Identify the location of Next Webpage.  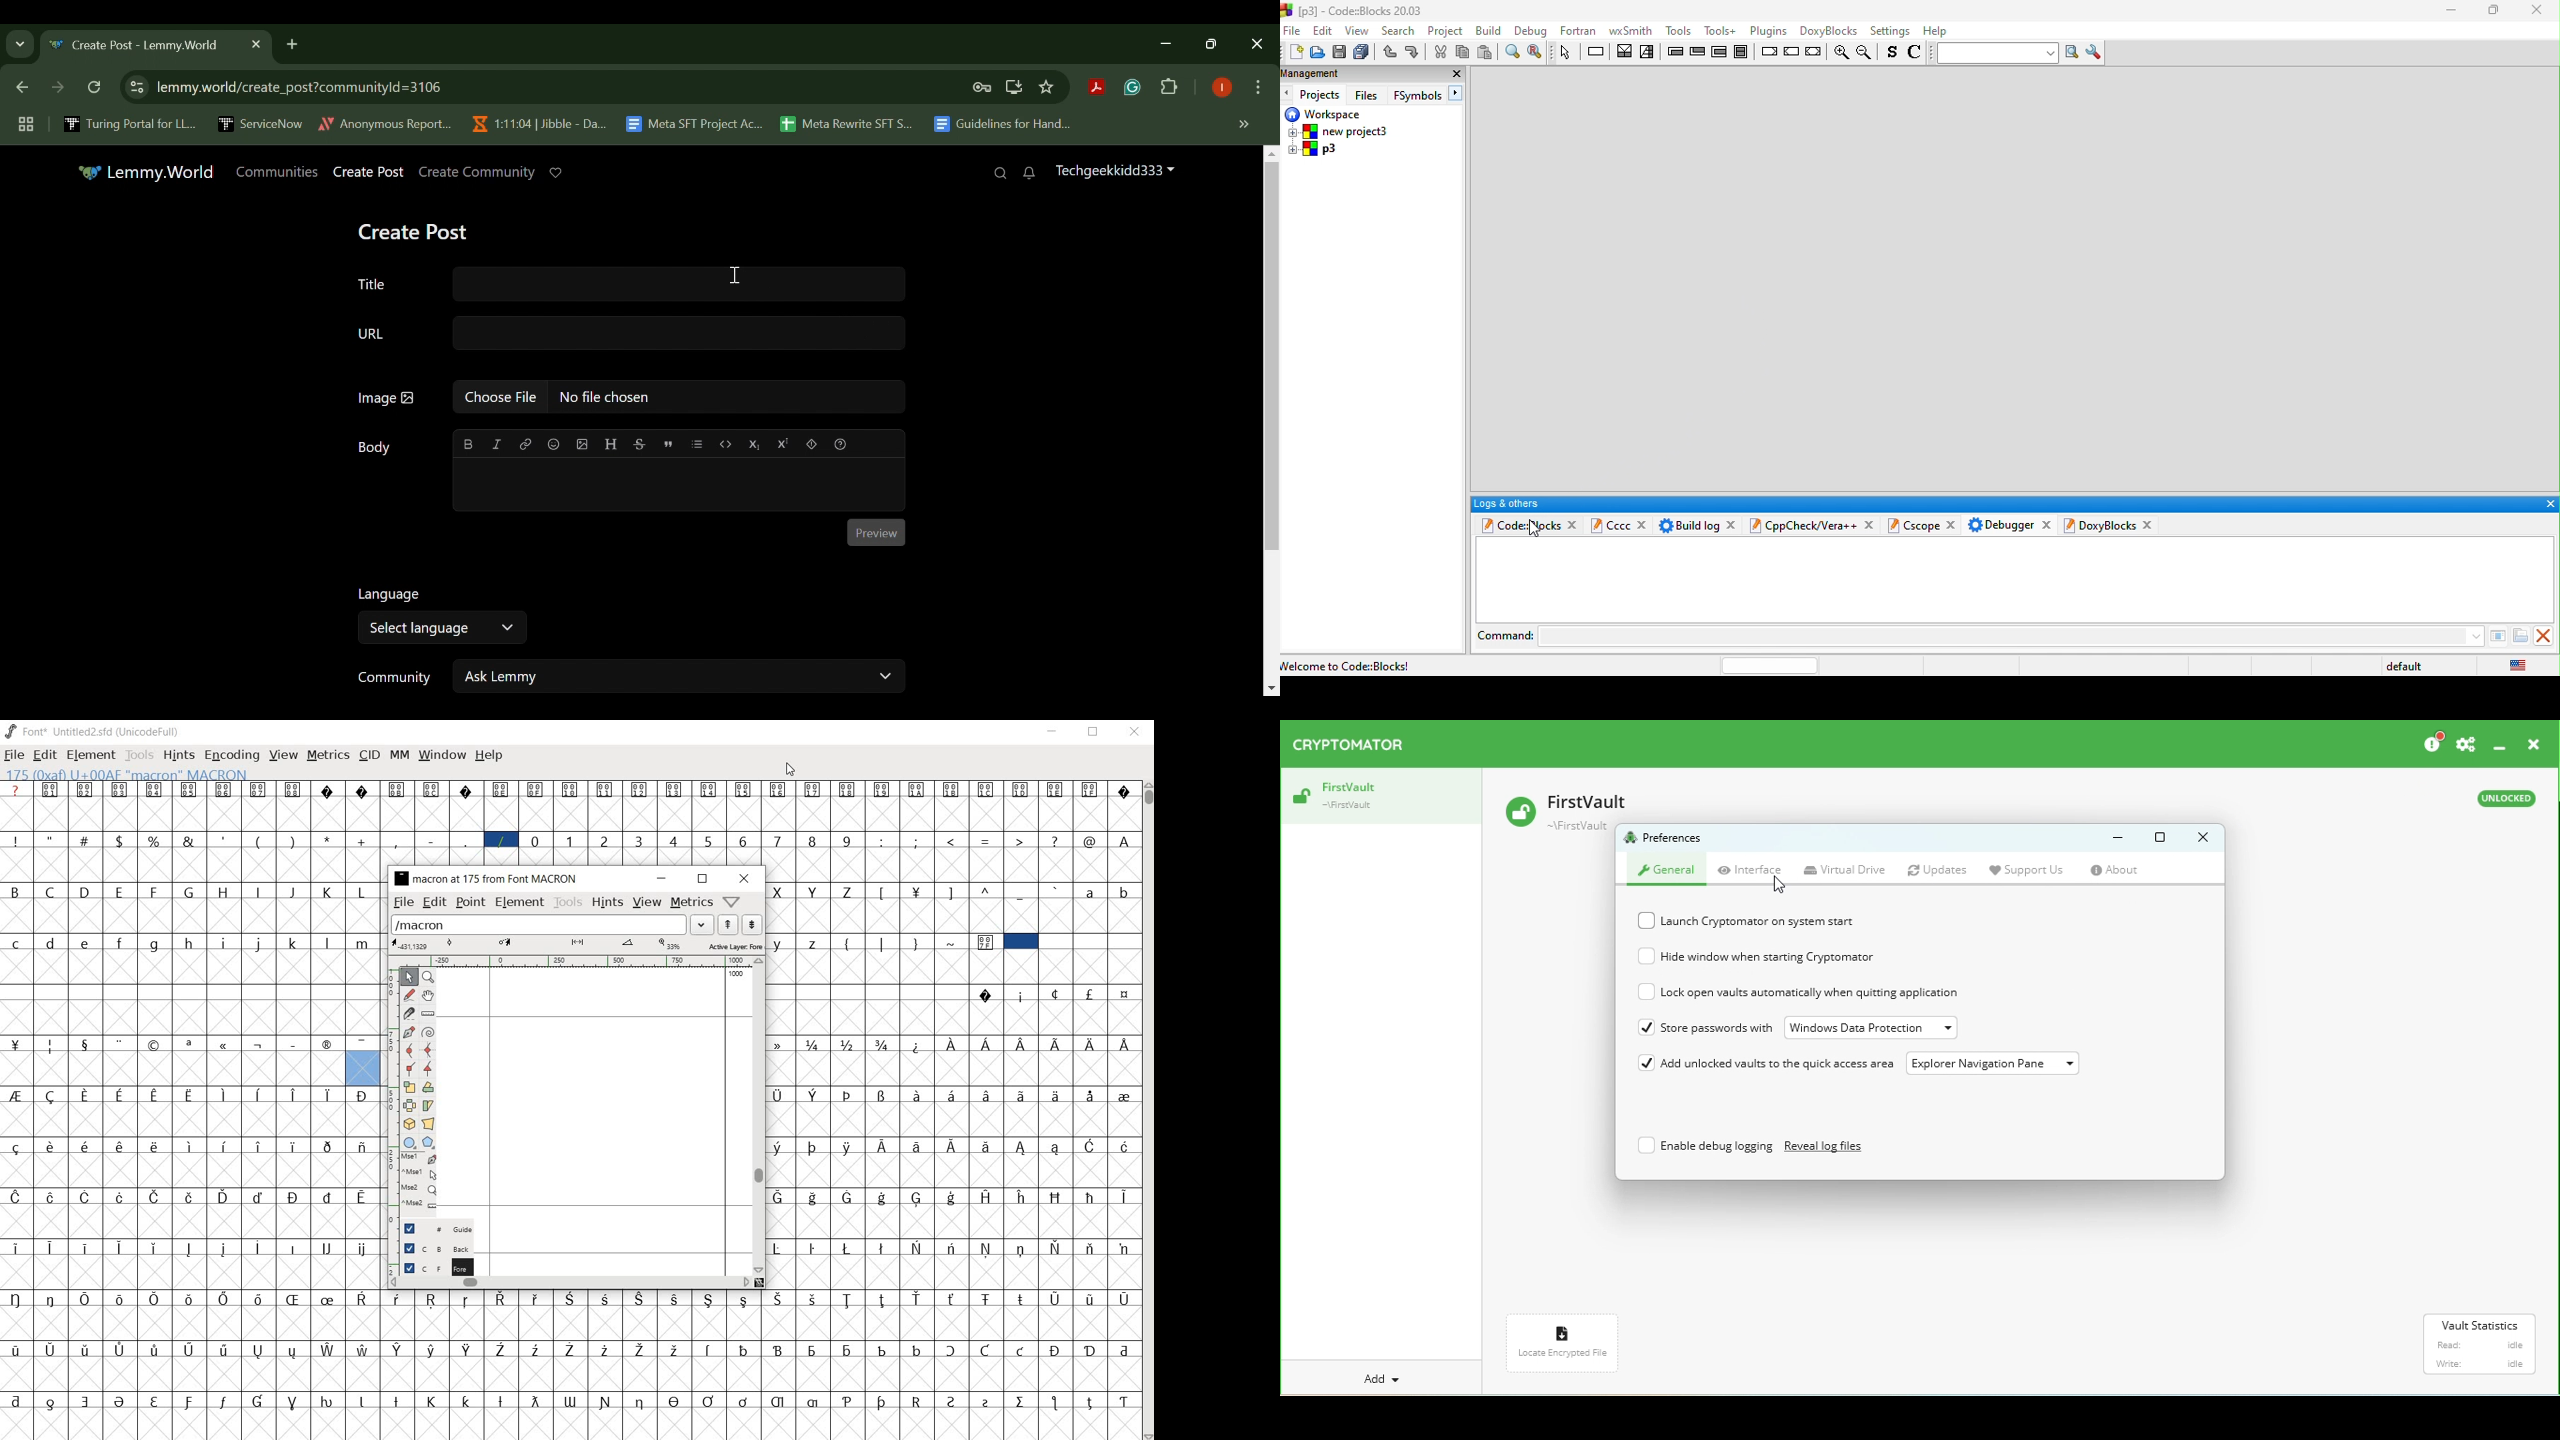
(58, 90).